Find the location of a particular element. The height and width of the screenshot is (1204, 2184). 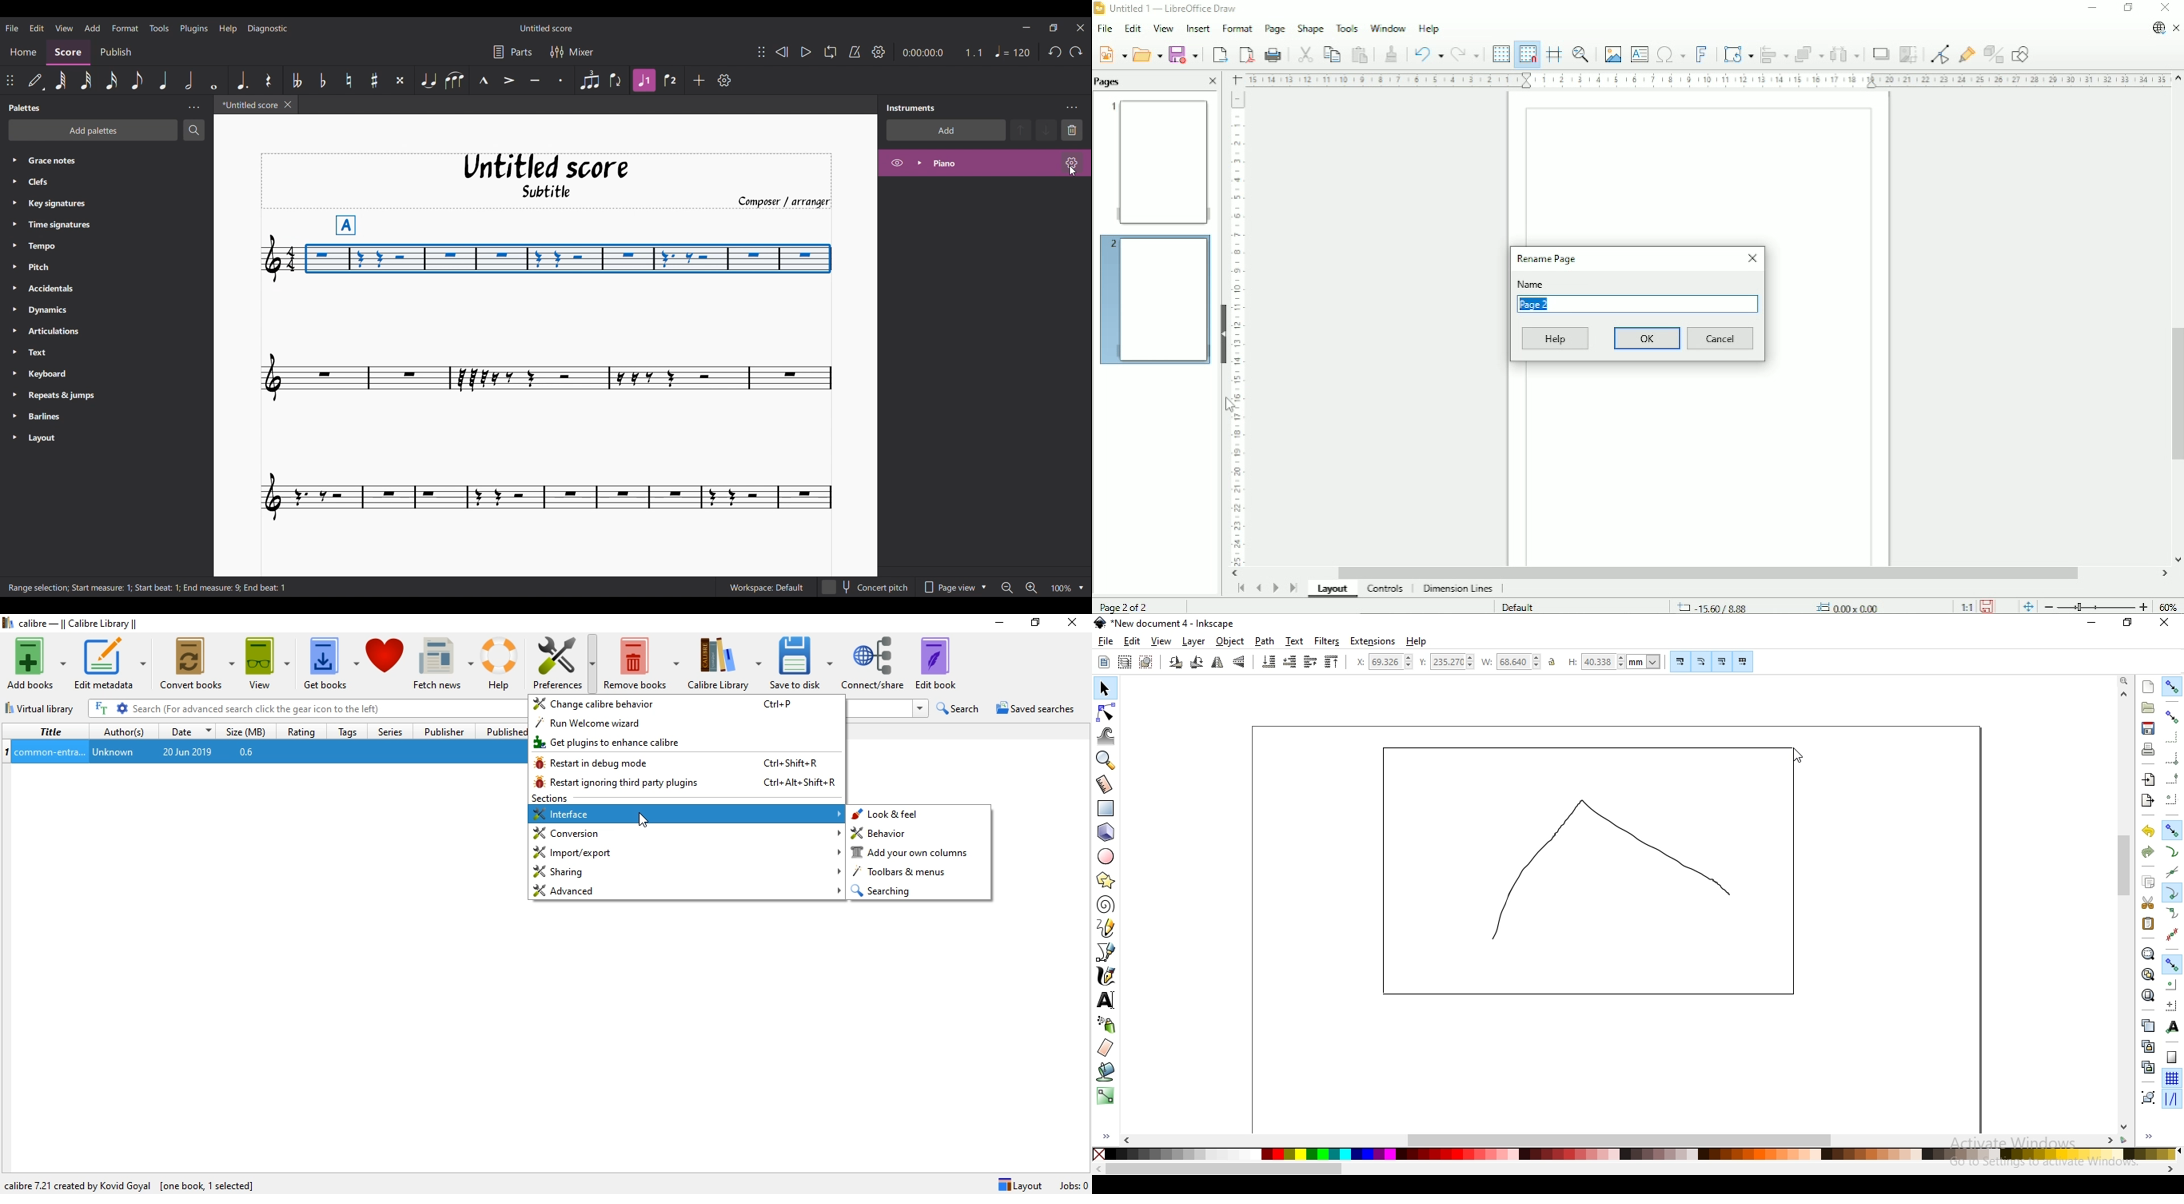

Show gluepoint functions is located at coordinates (1967, 54).